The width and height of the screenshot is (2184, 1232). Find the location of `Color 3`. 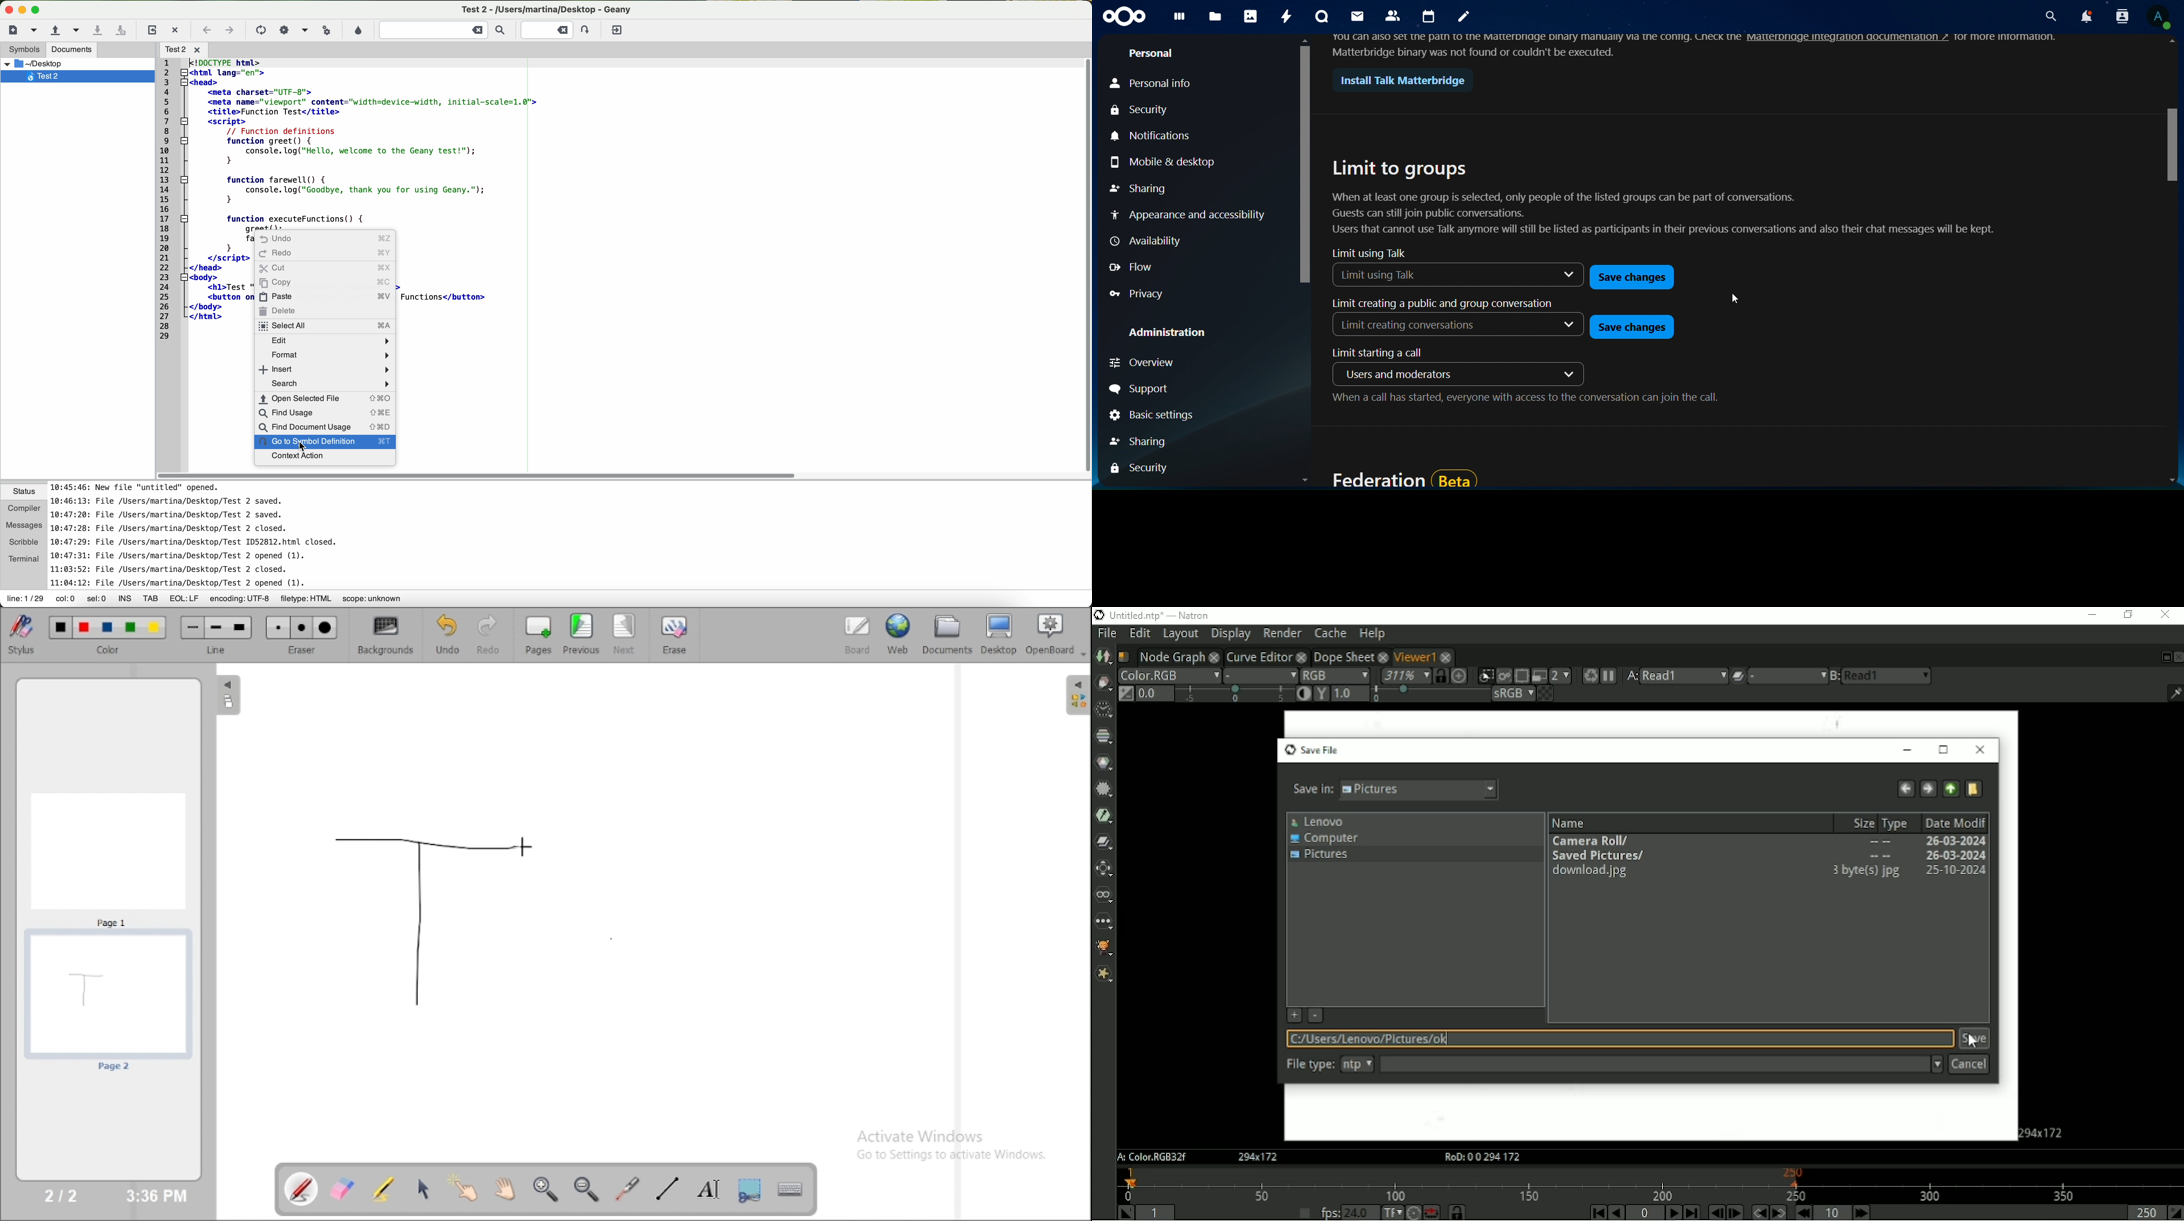

Color 3 is located at coordinates (107, 628).